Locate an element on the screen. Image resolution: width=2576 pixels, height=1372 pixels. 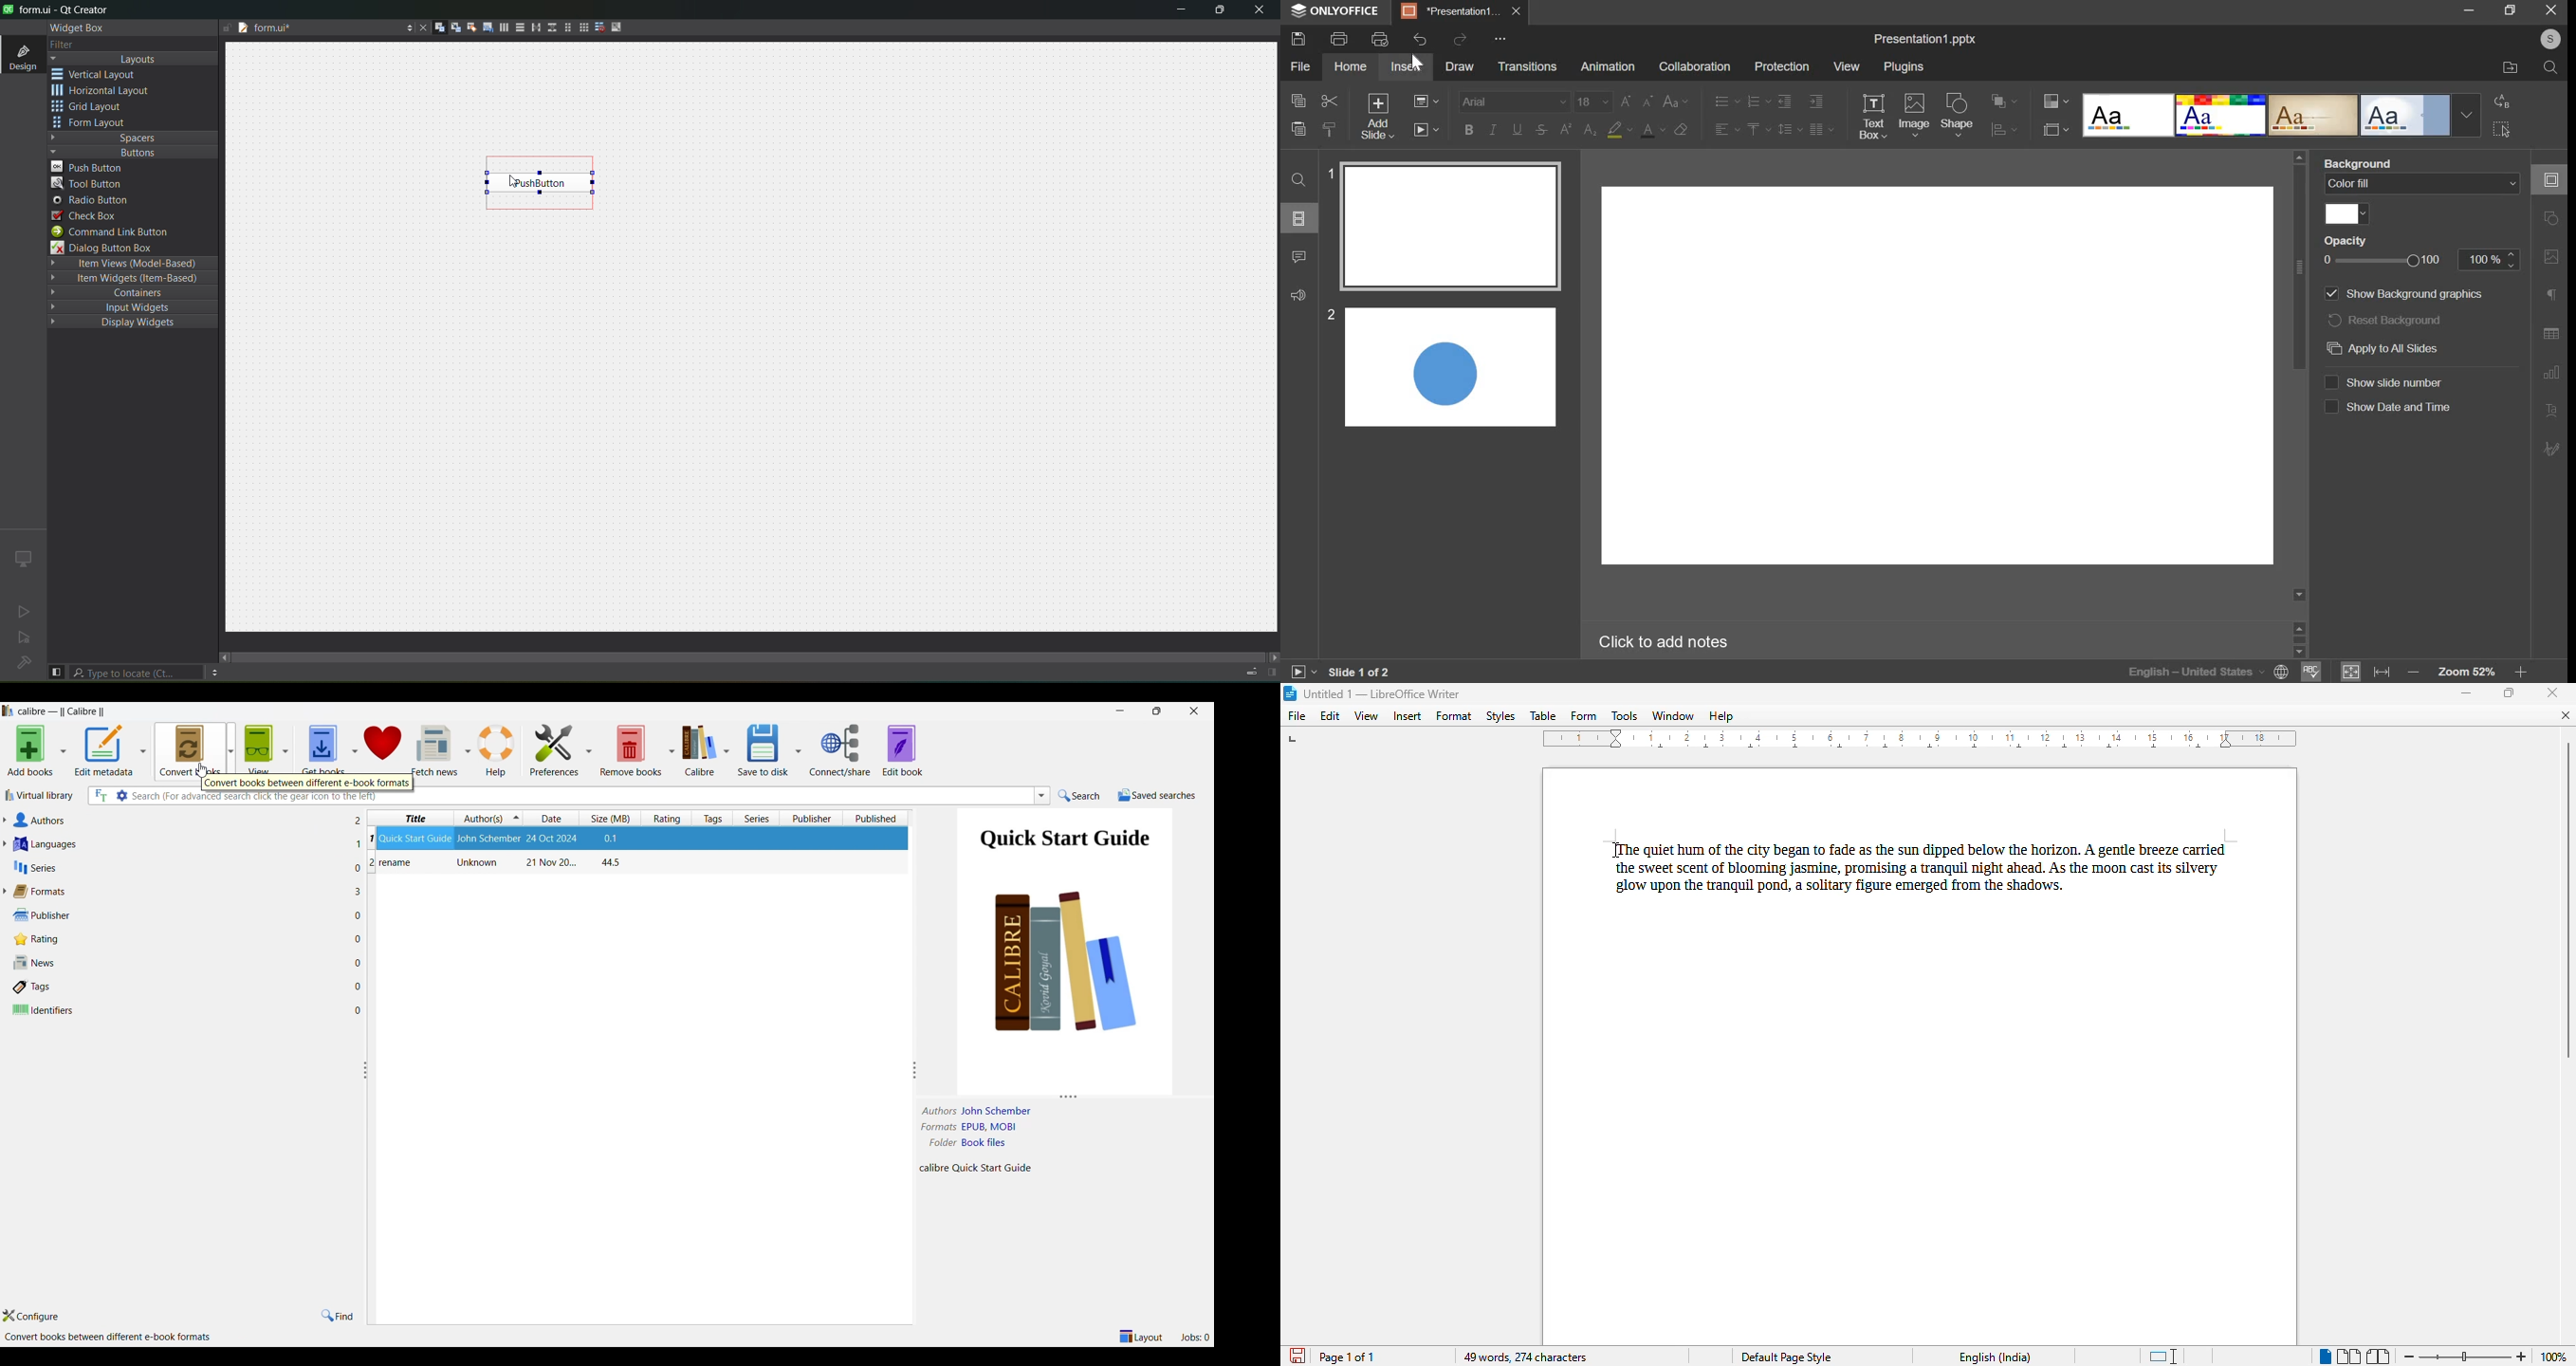
Publisher is located at coordinates (180, 916).